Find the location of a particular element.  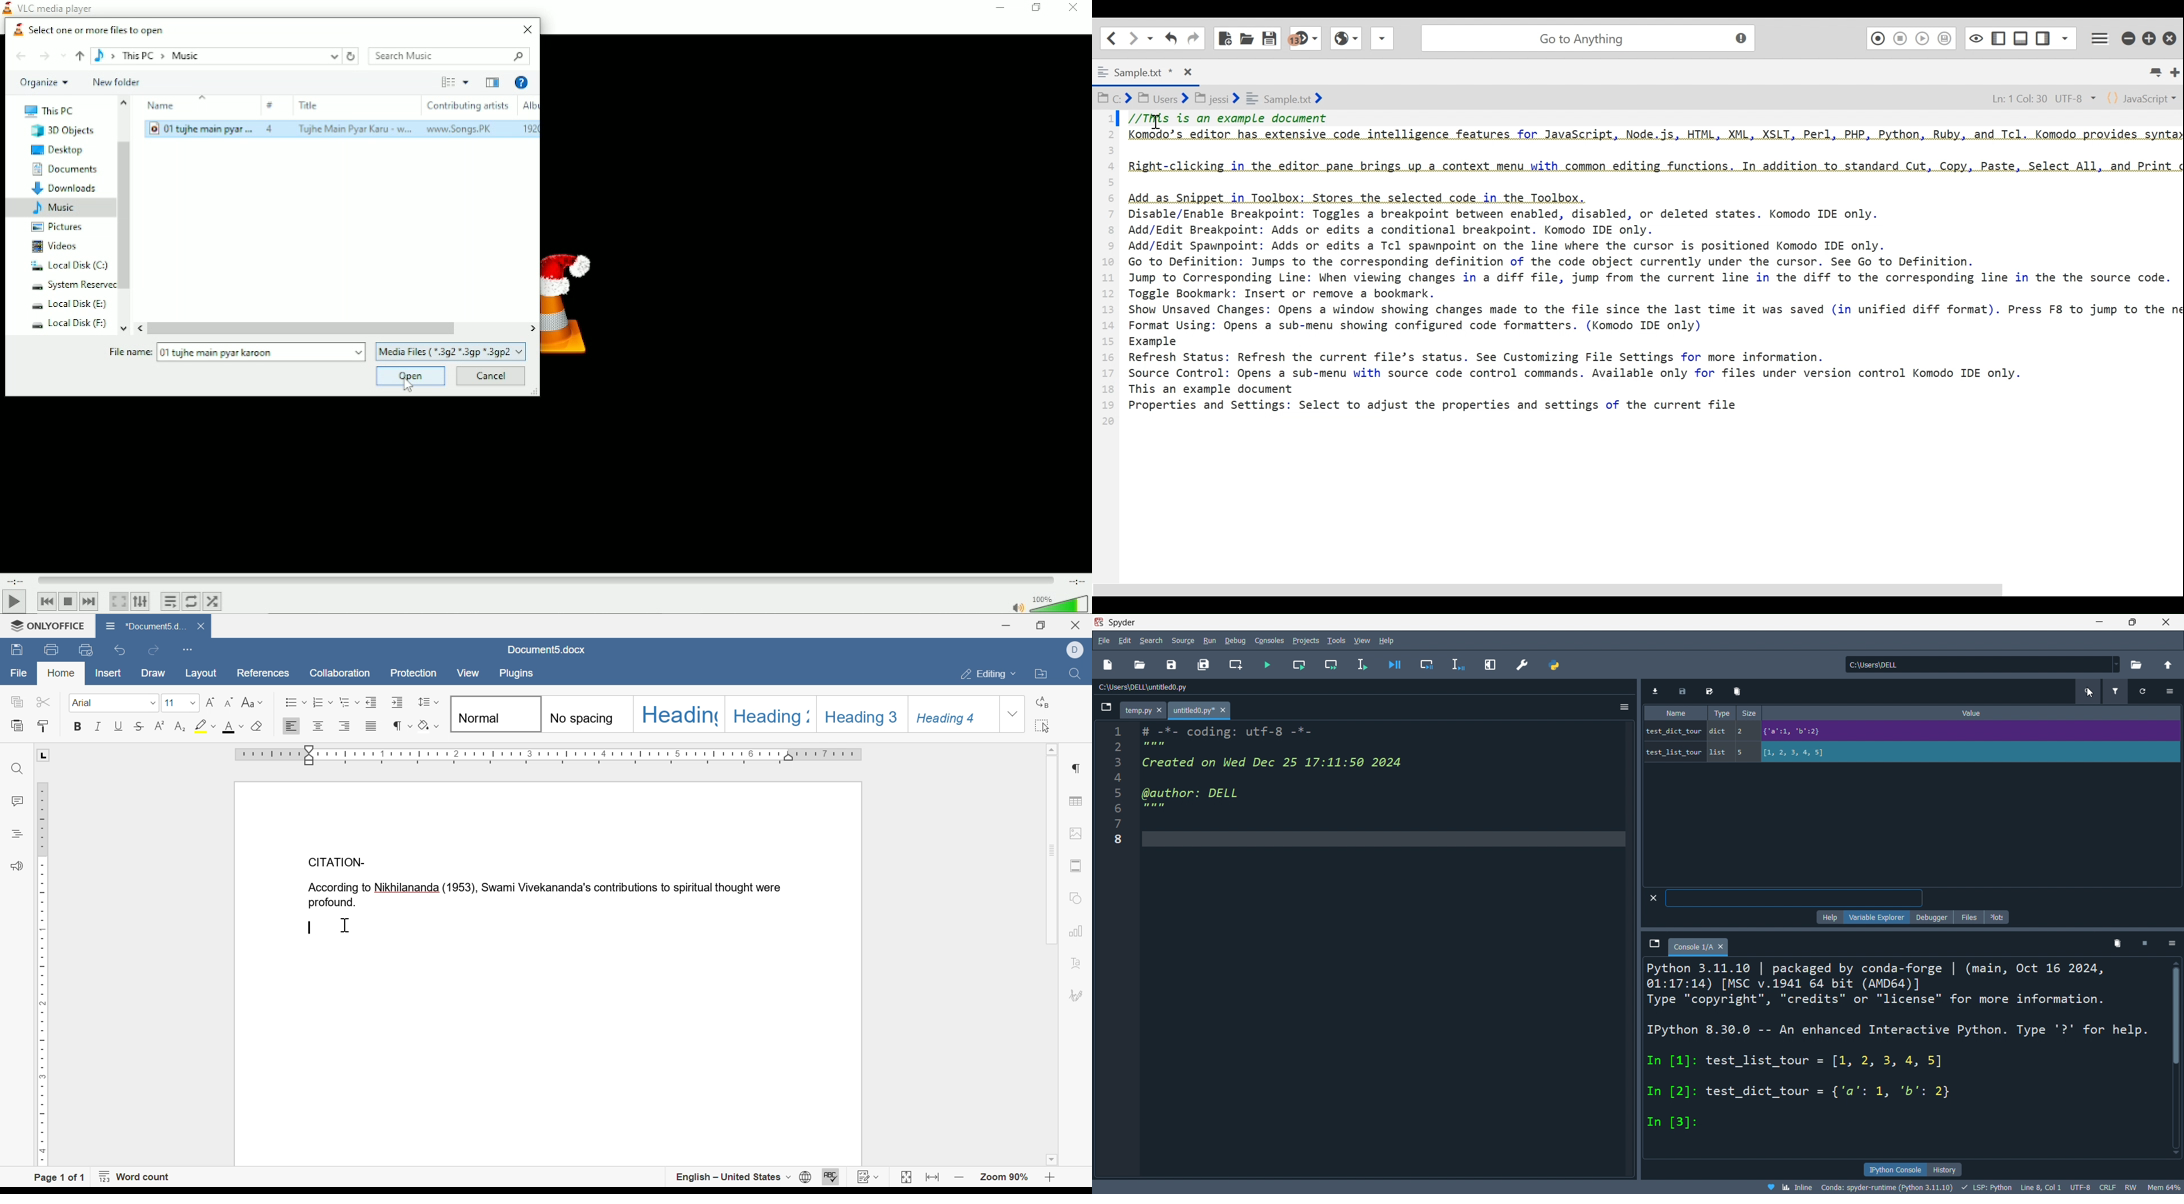

L is located at coordinates (43, 756).